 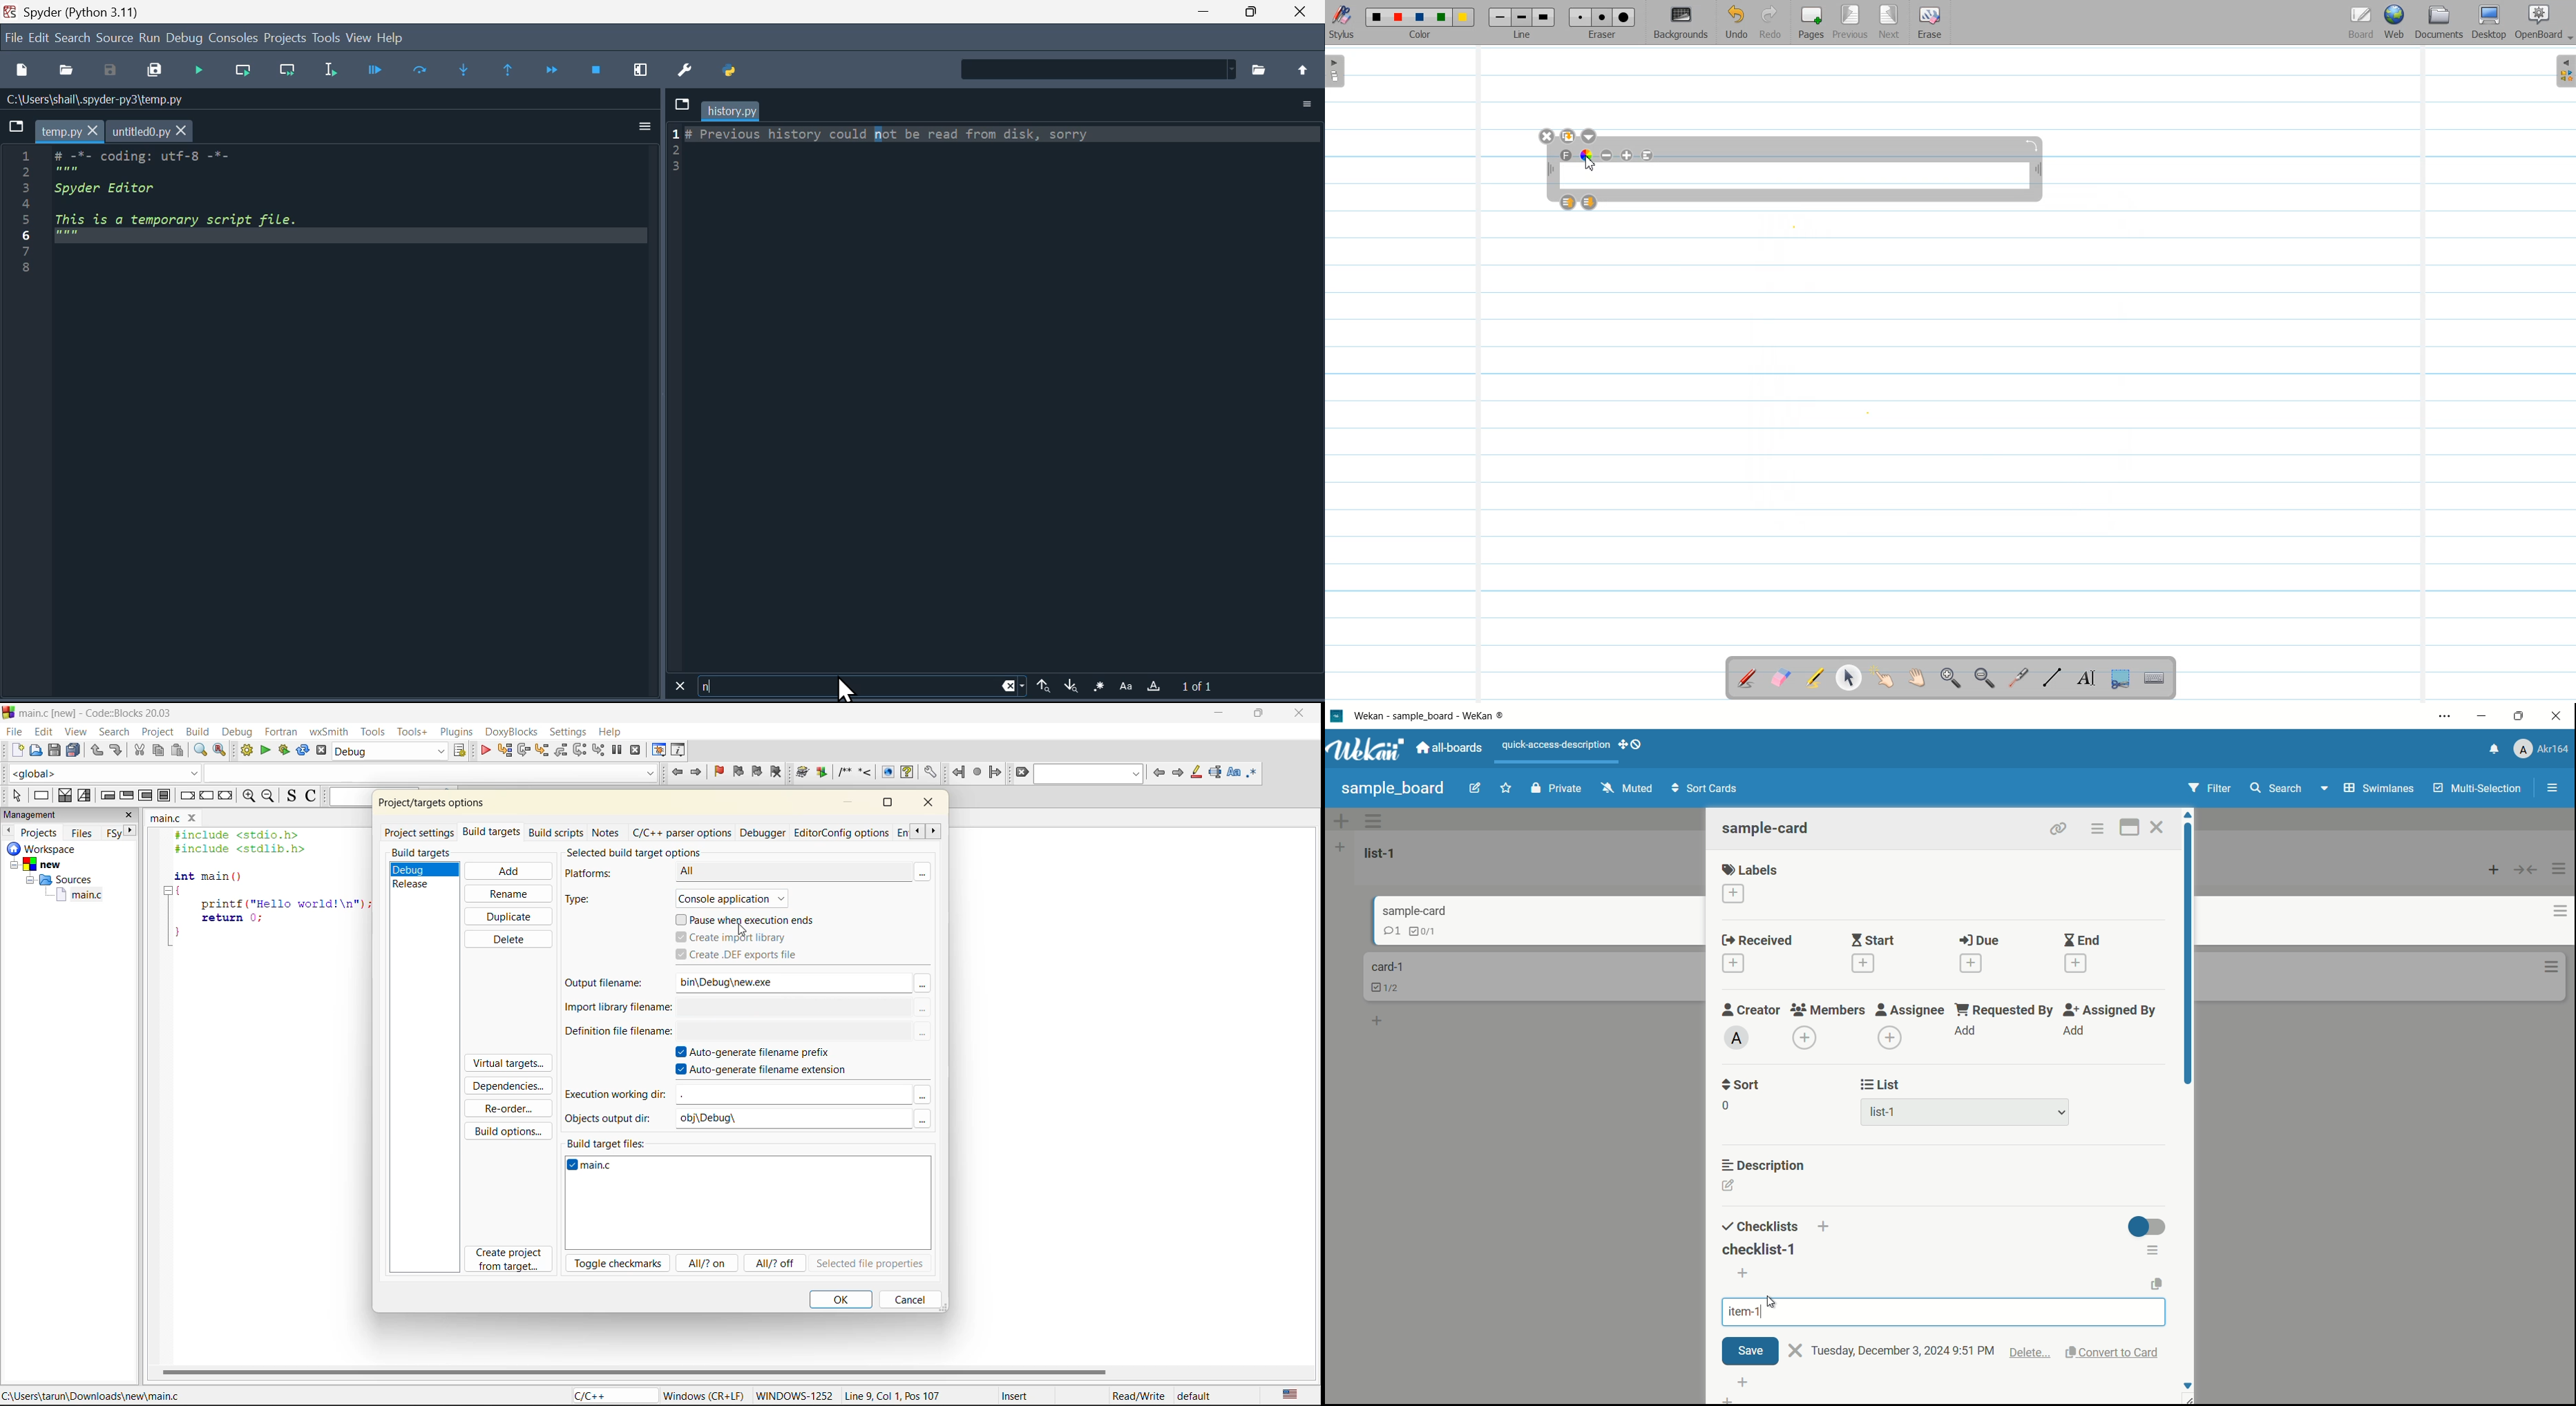 I want to click on me: $(TARGET_OUTPUT_DIR)$(TARGET_OUTPUT_BASEM, so click(x=794, y=1008).